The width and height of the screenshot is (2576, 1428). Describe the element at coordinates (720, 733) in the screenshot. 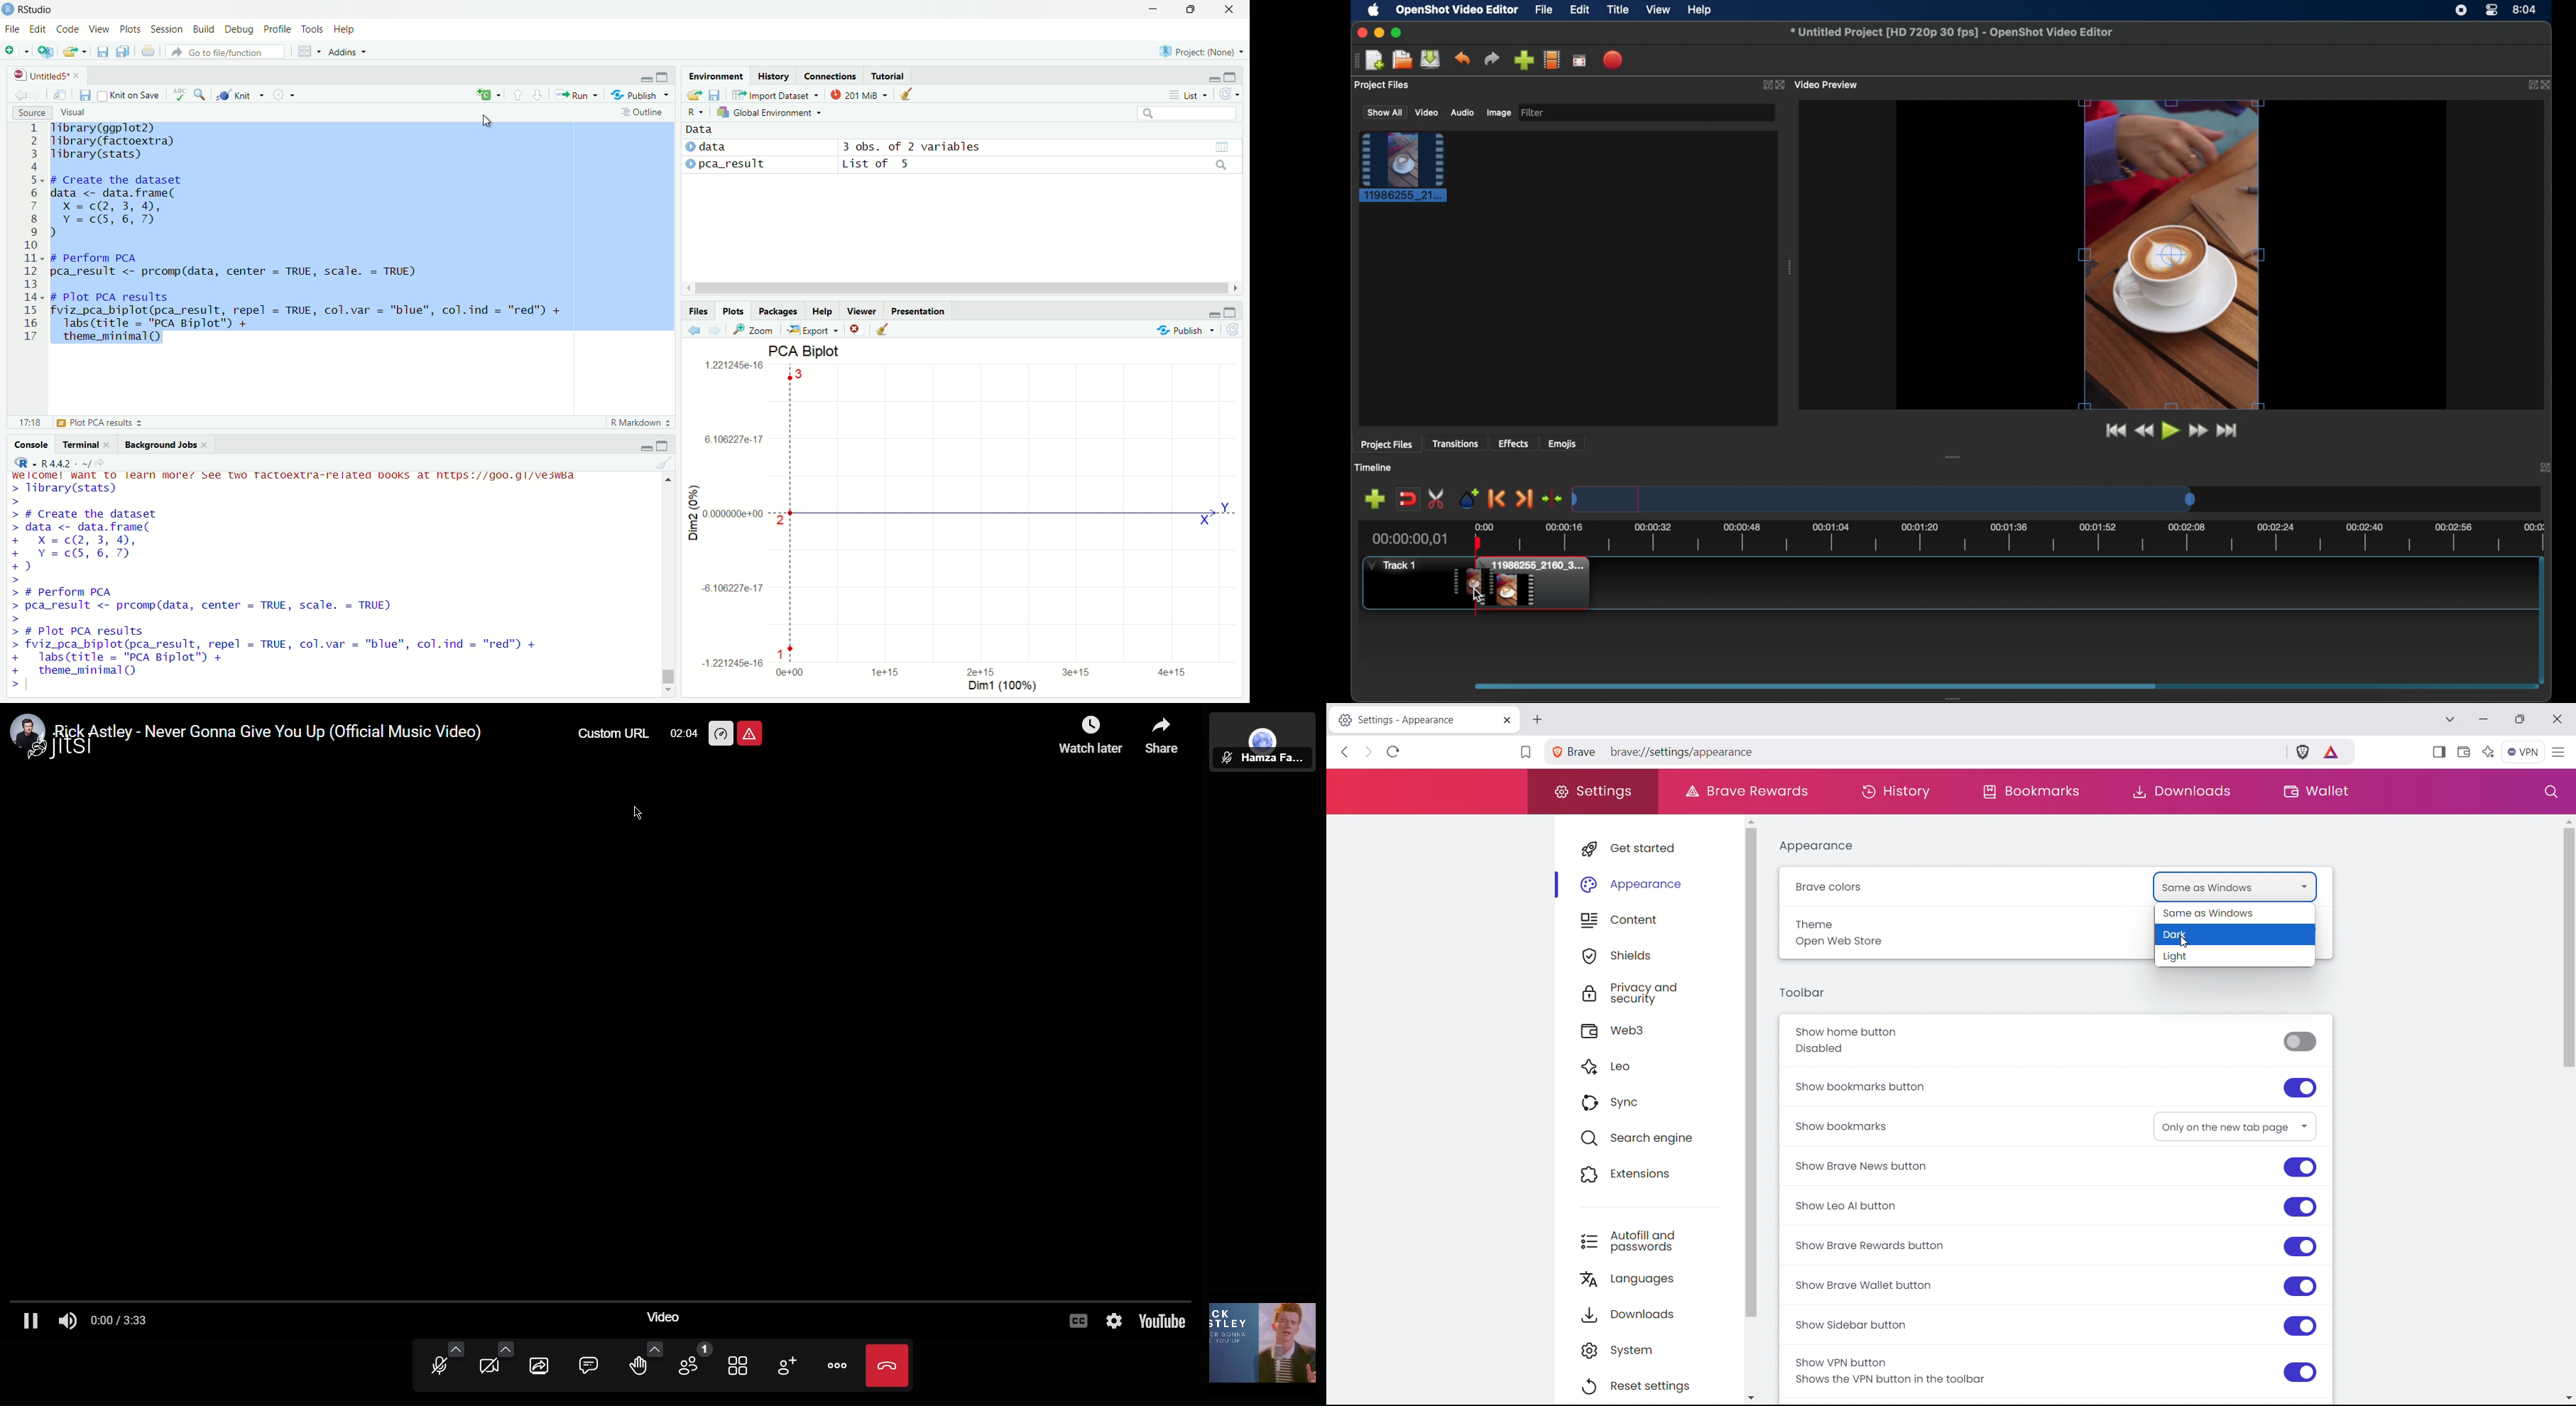

I see `Performance` at that location.